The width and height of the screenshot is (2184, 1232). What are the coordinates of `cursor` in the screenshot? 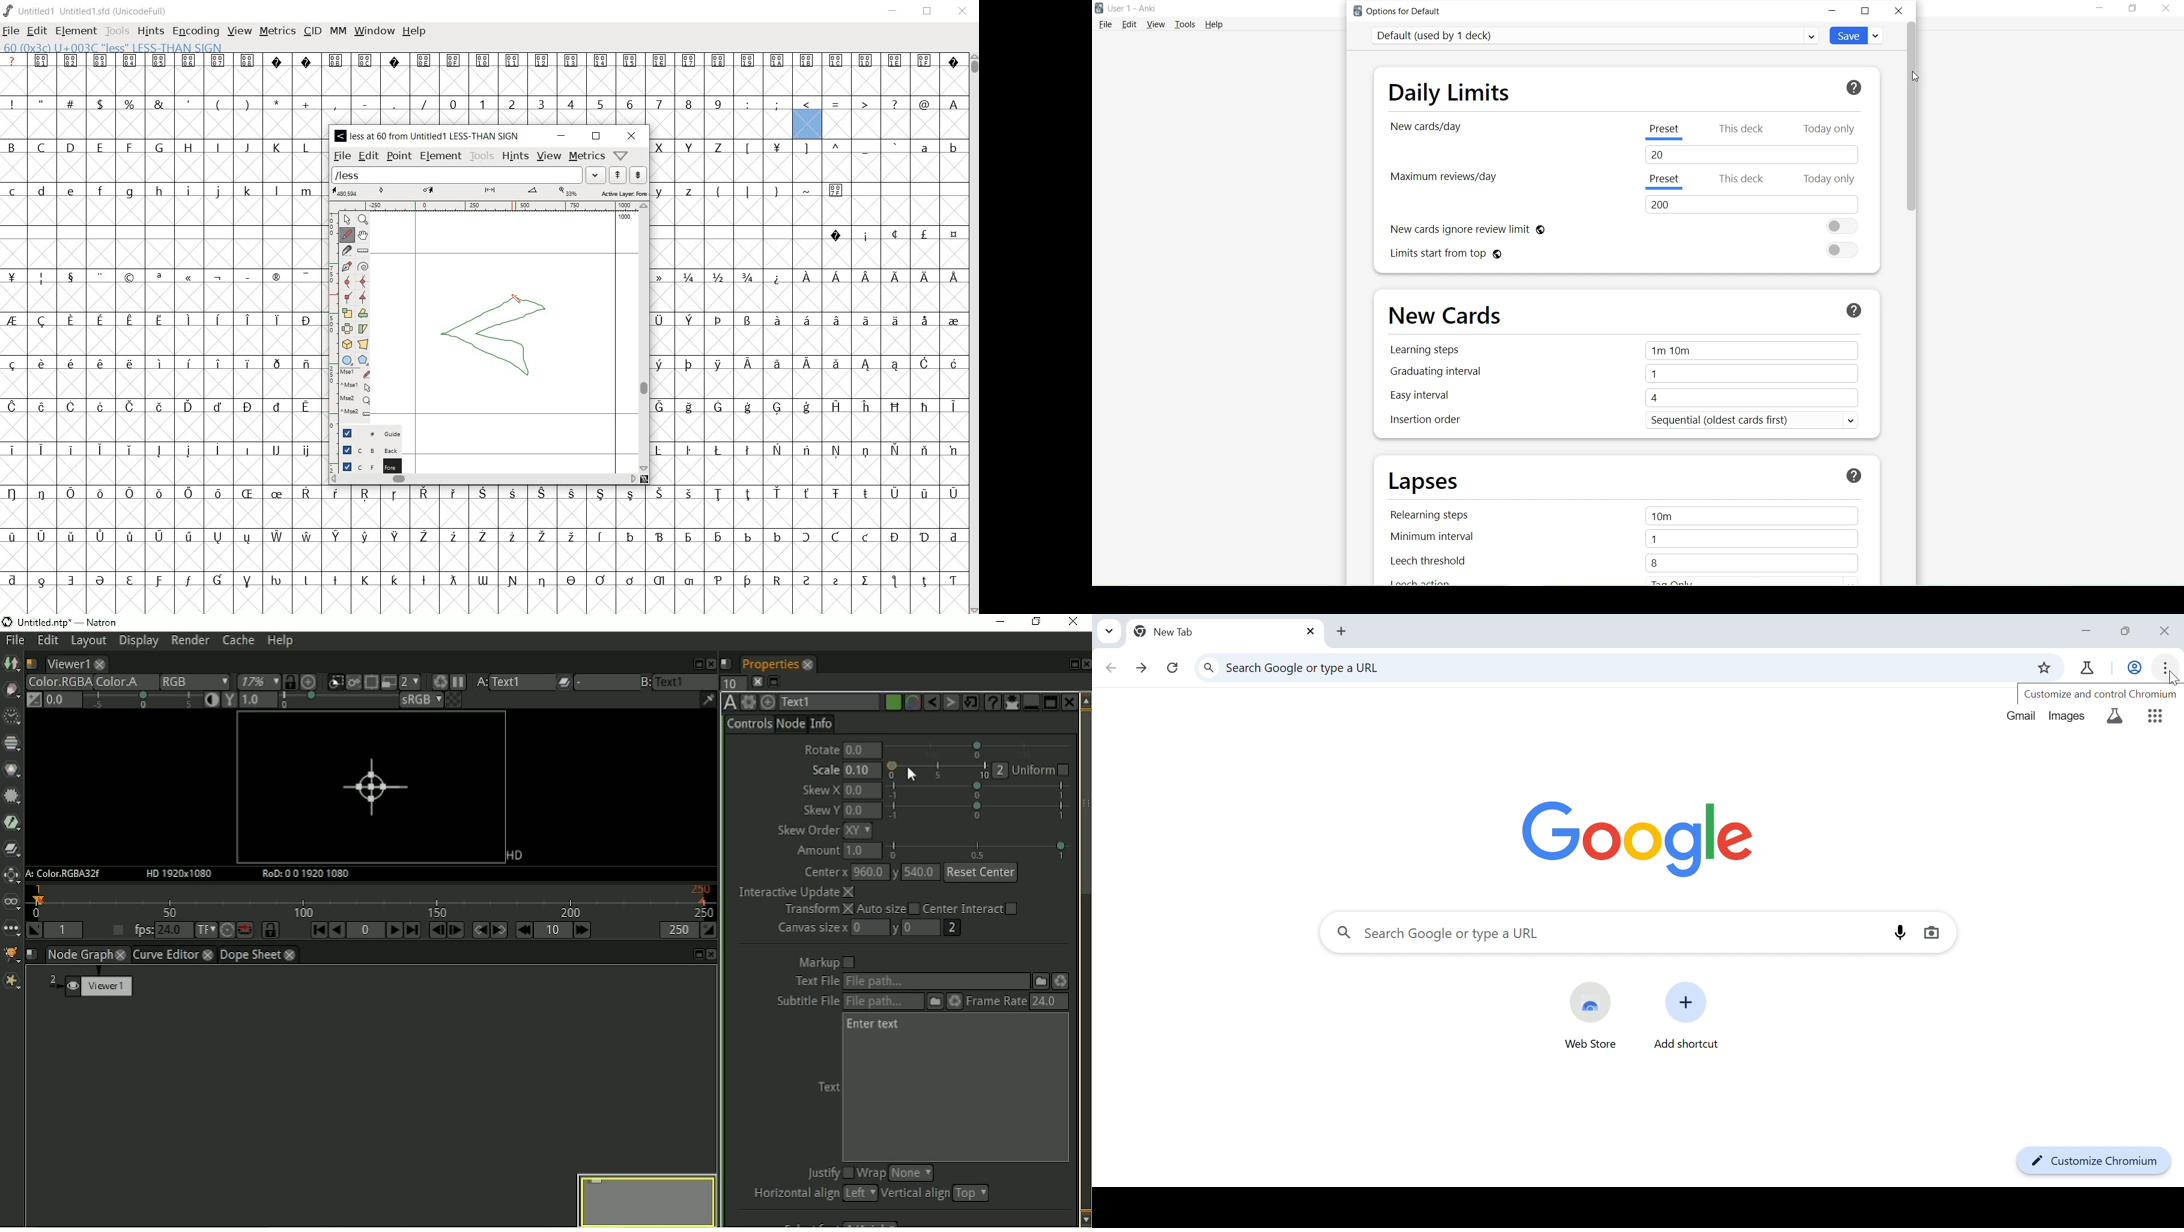 It's located at (2170, 678).